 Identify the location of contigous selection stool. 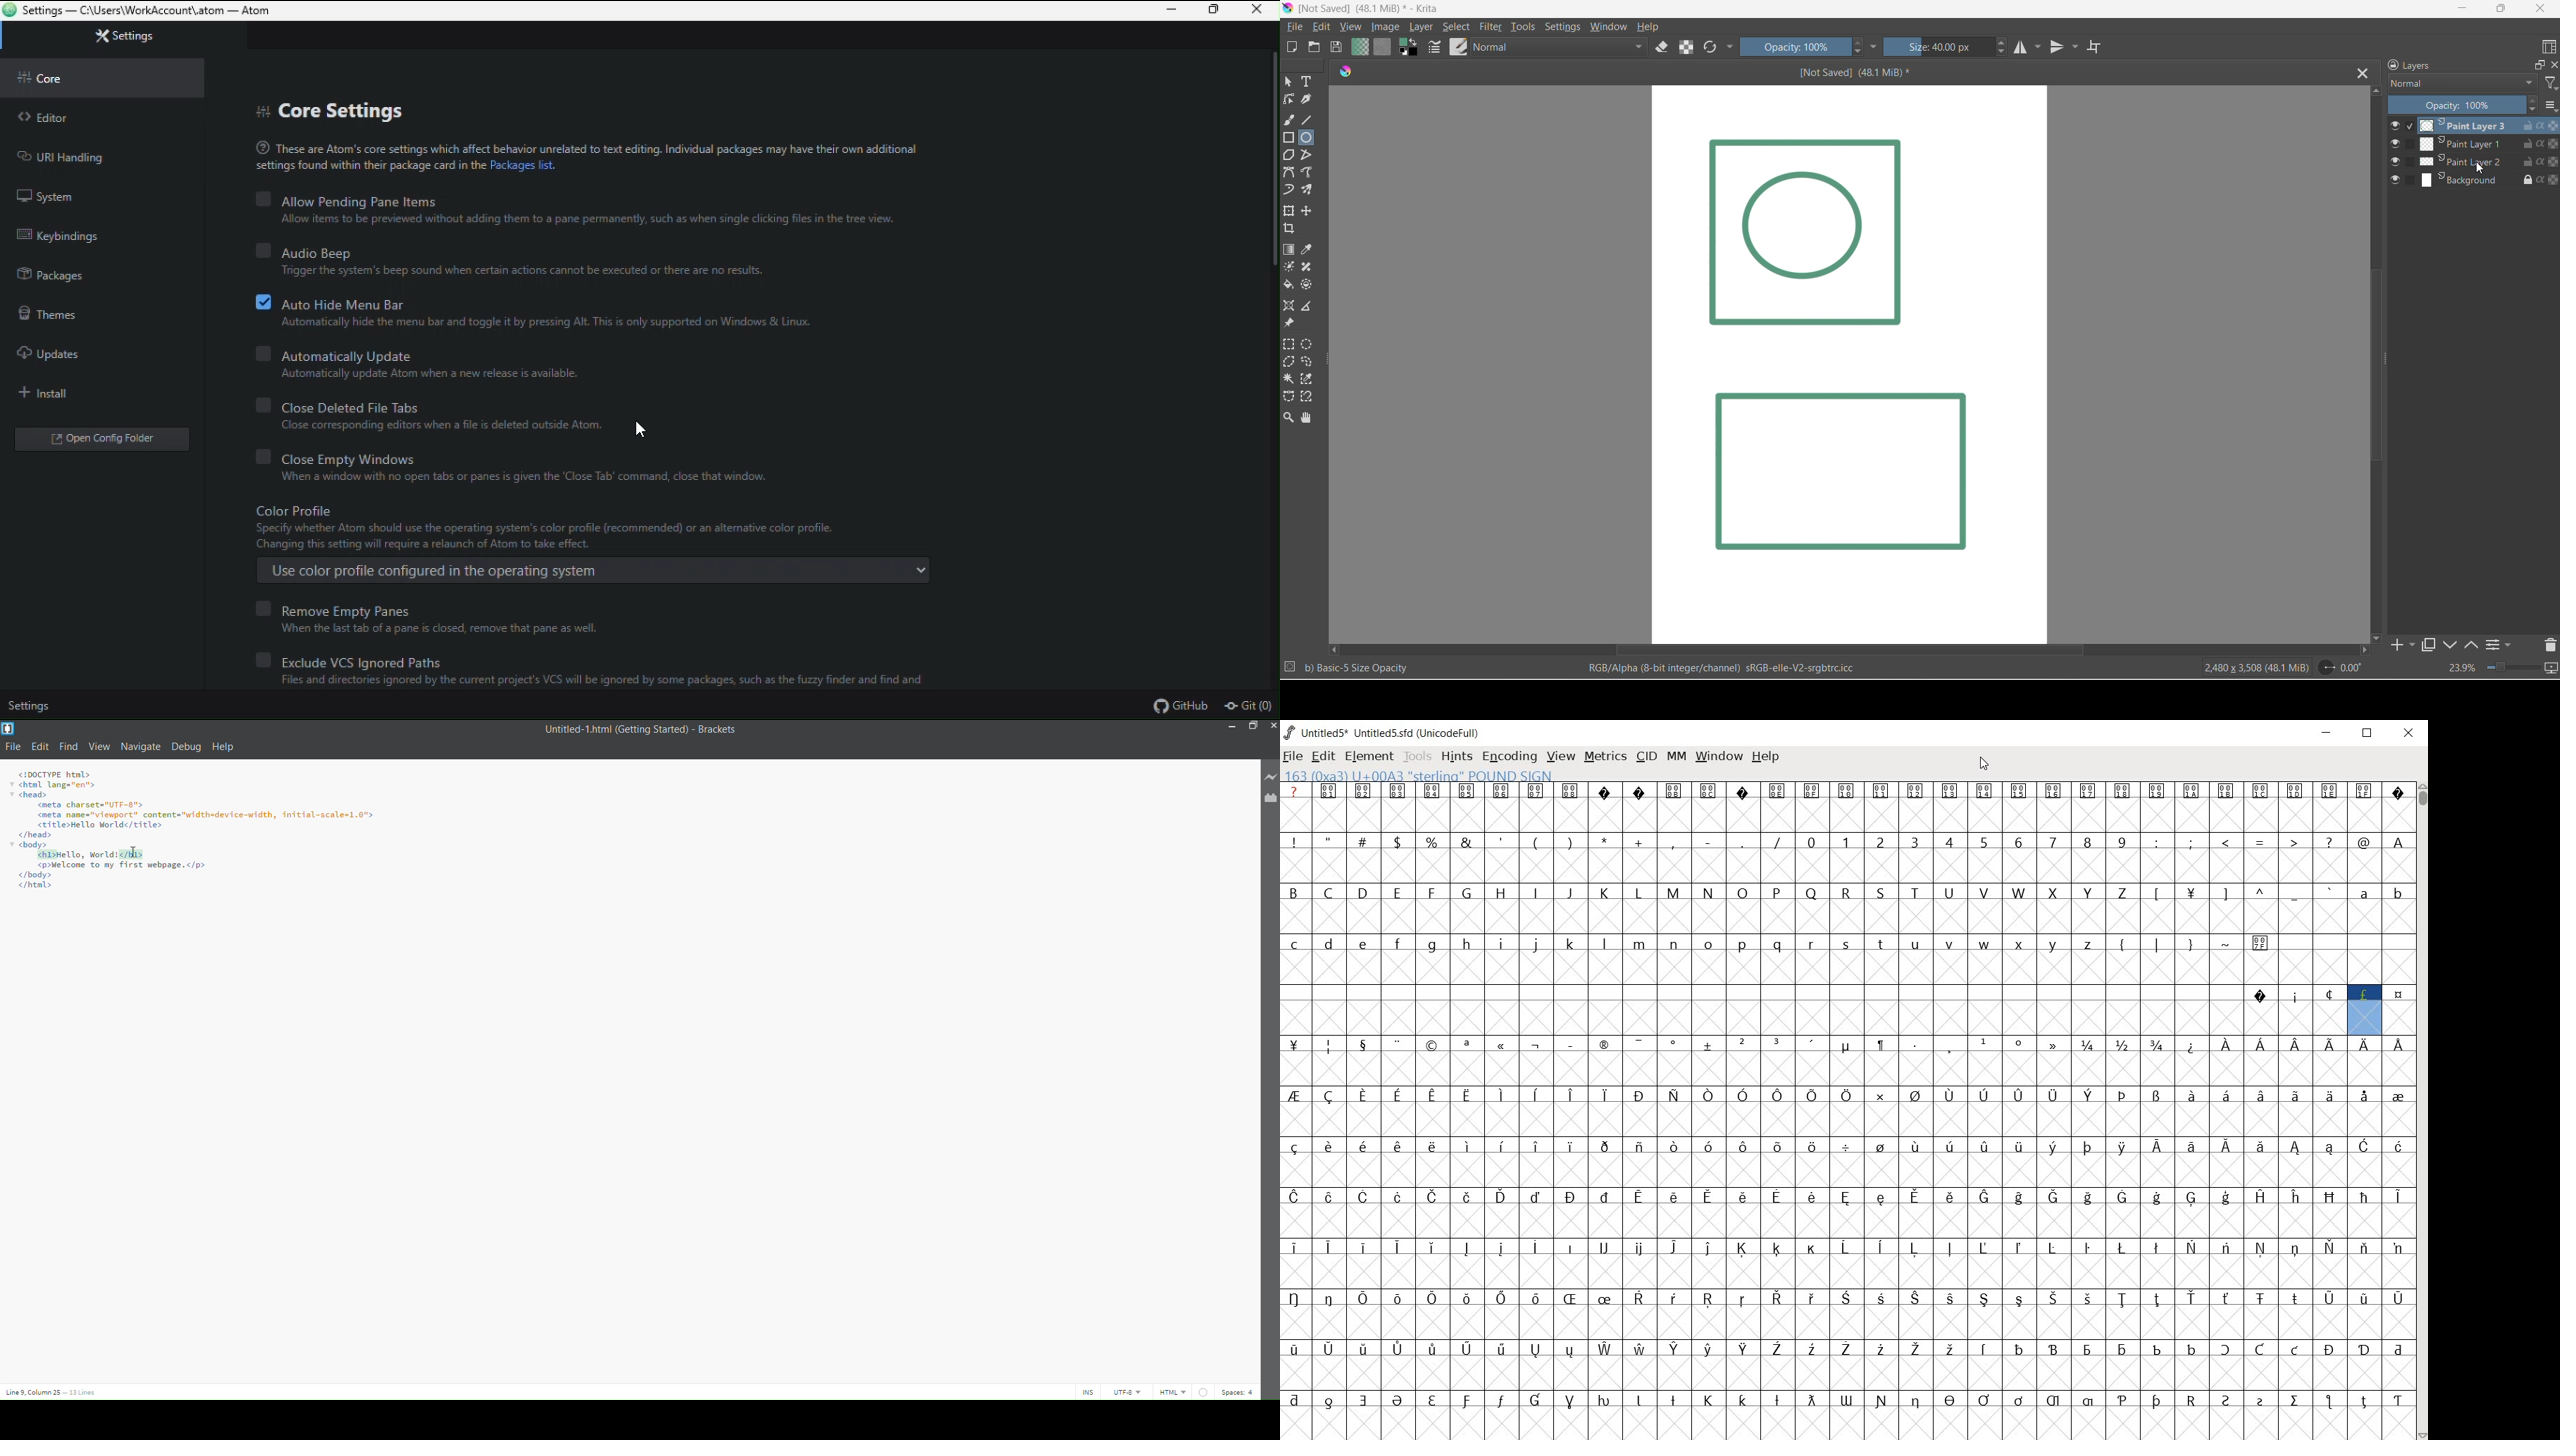
(1289, 379).